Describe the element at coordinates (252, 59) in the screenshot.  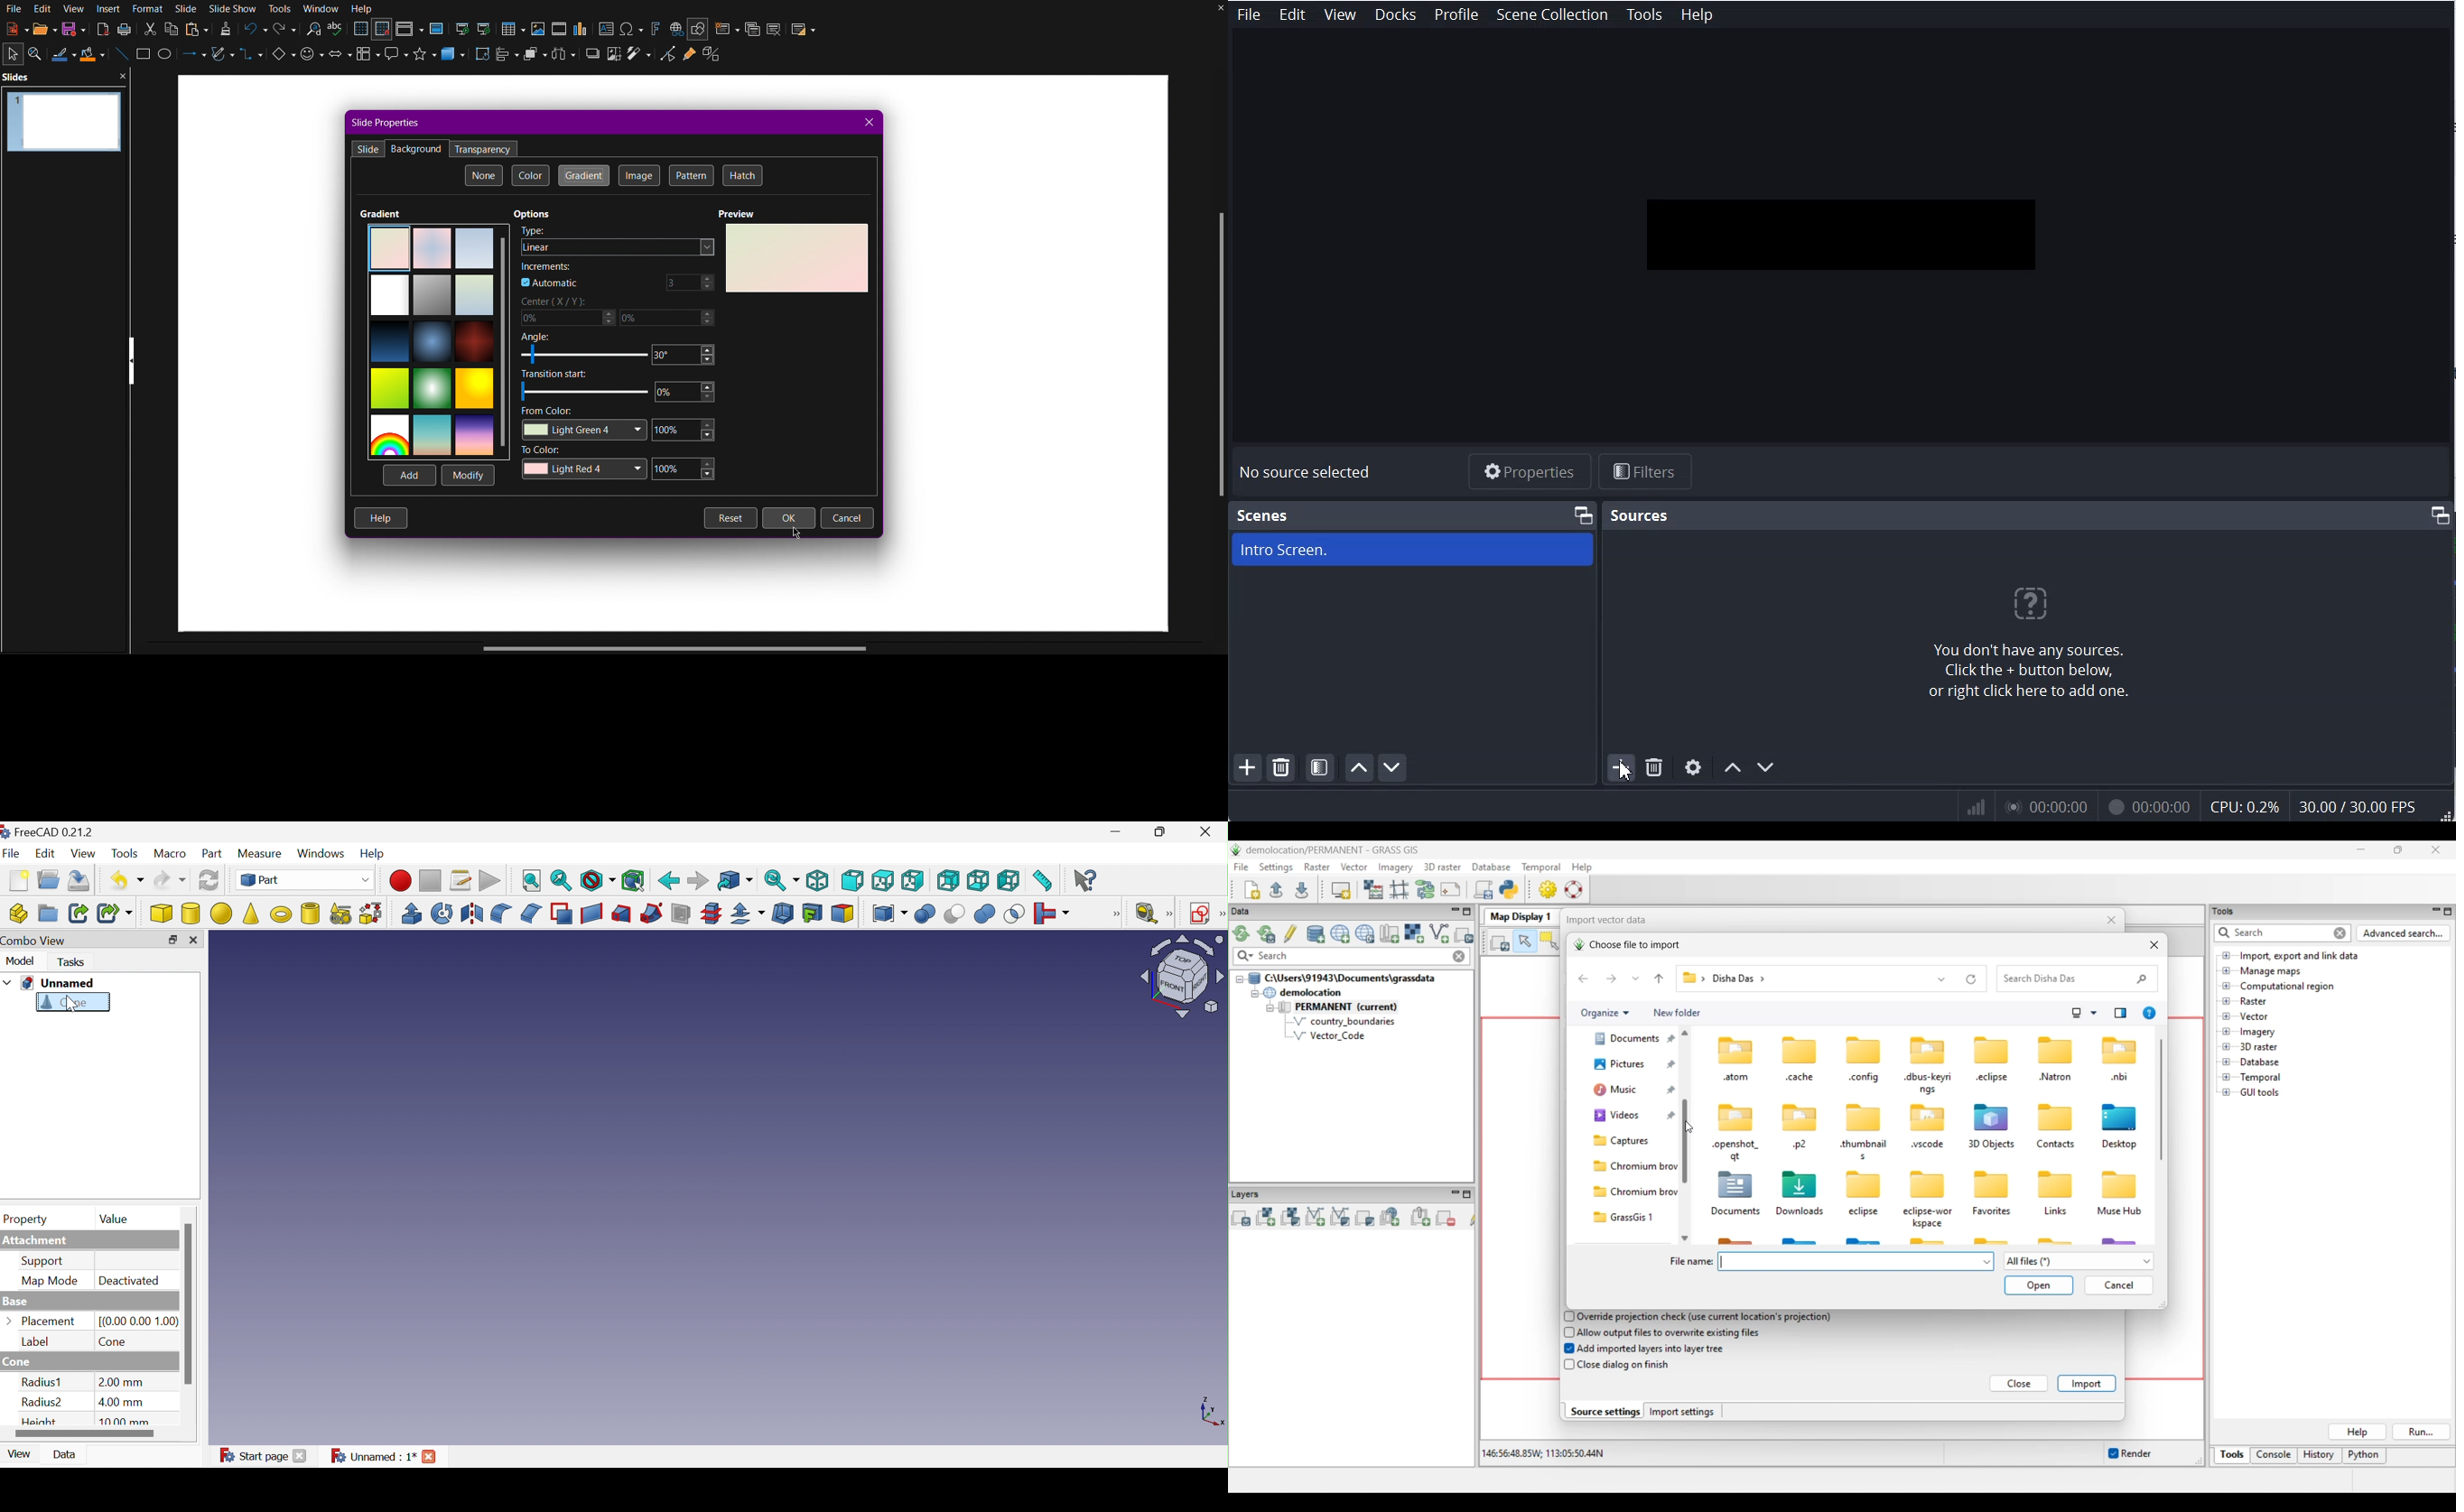
I see `Connectors` at that location.